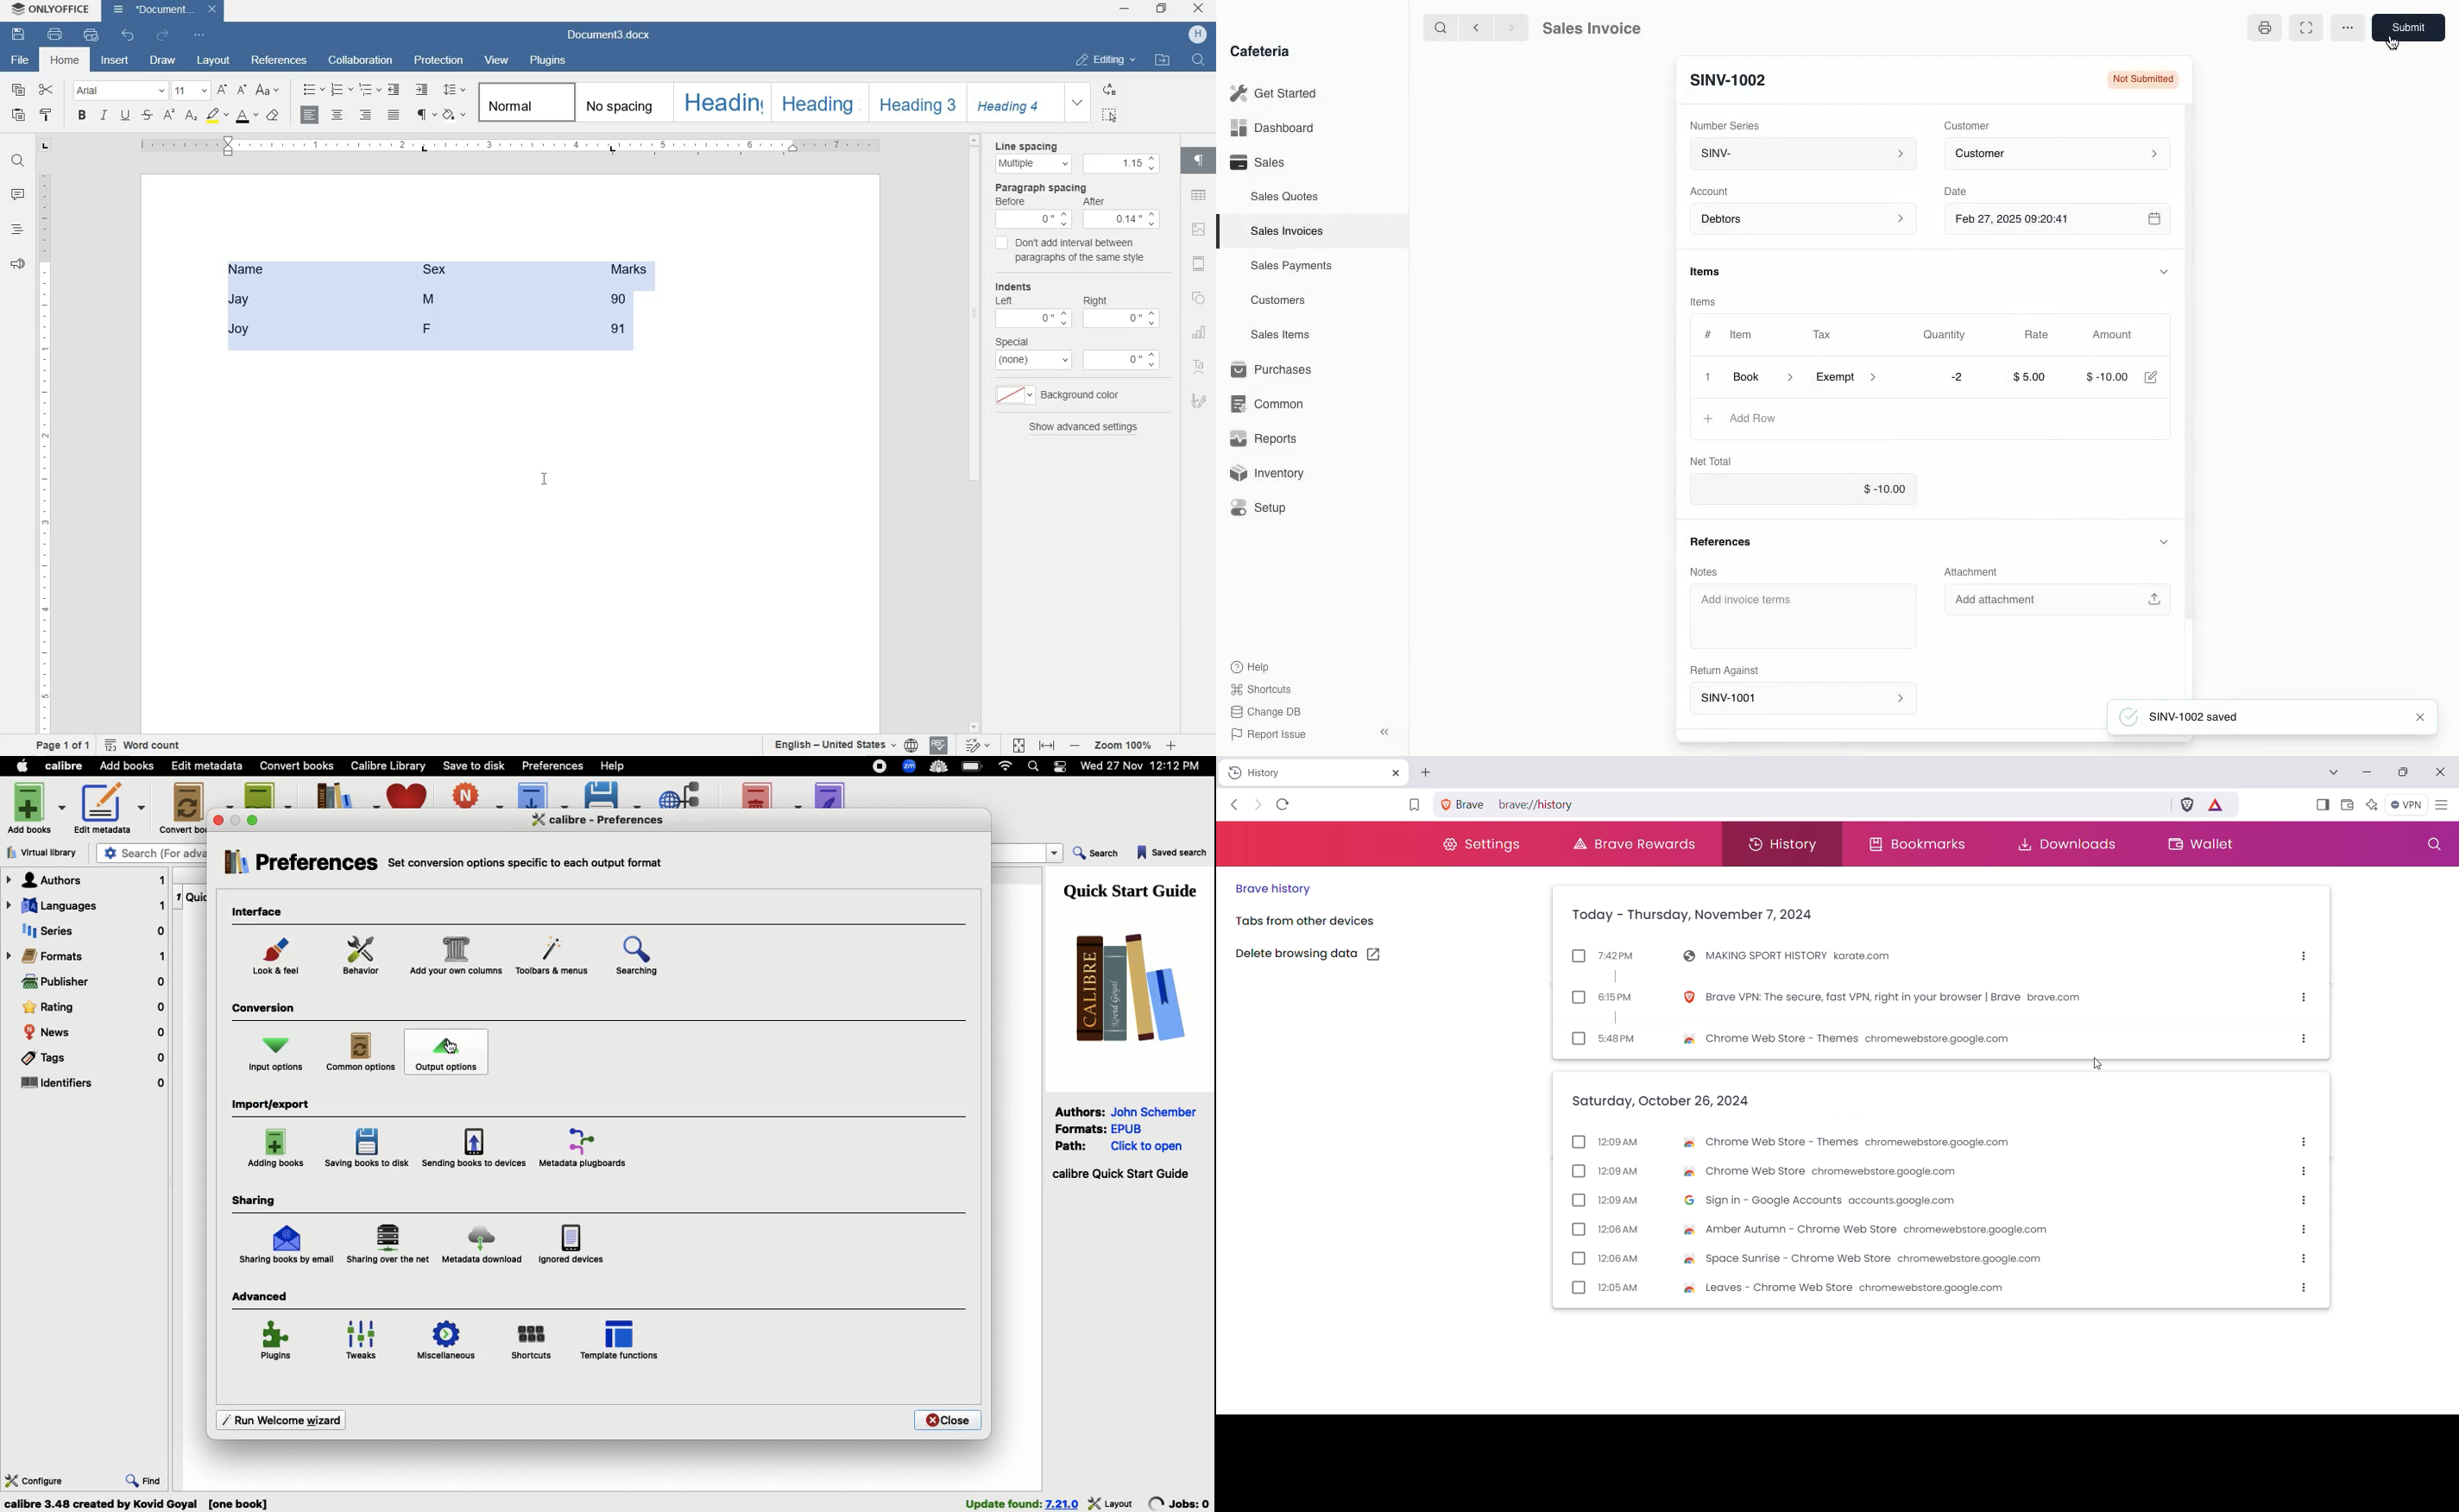  What do you see at coordinates (1199, 8) in the screenshot?
I see `CLOSE` at bounding box center [1199, 8].